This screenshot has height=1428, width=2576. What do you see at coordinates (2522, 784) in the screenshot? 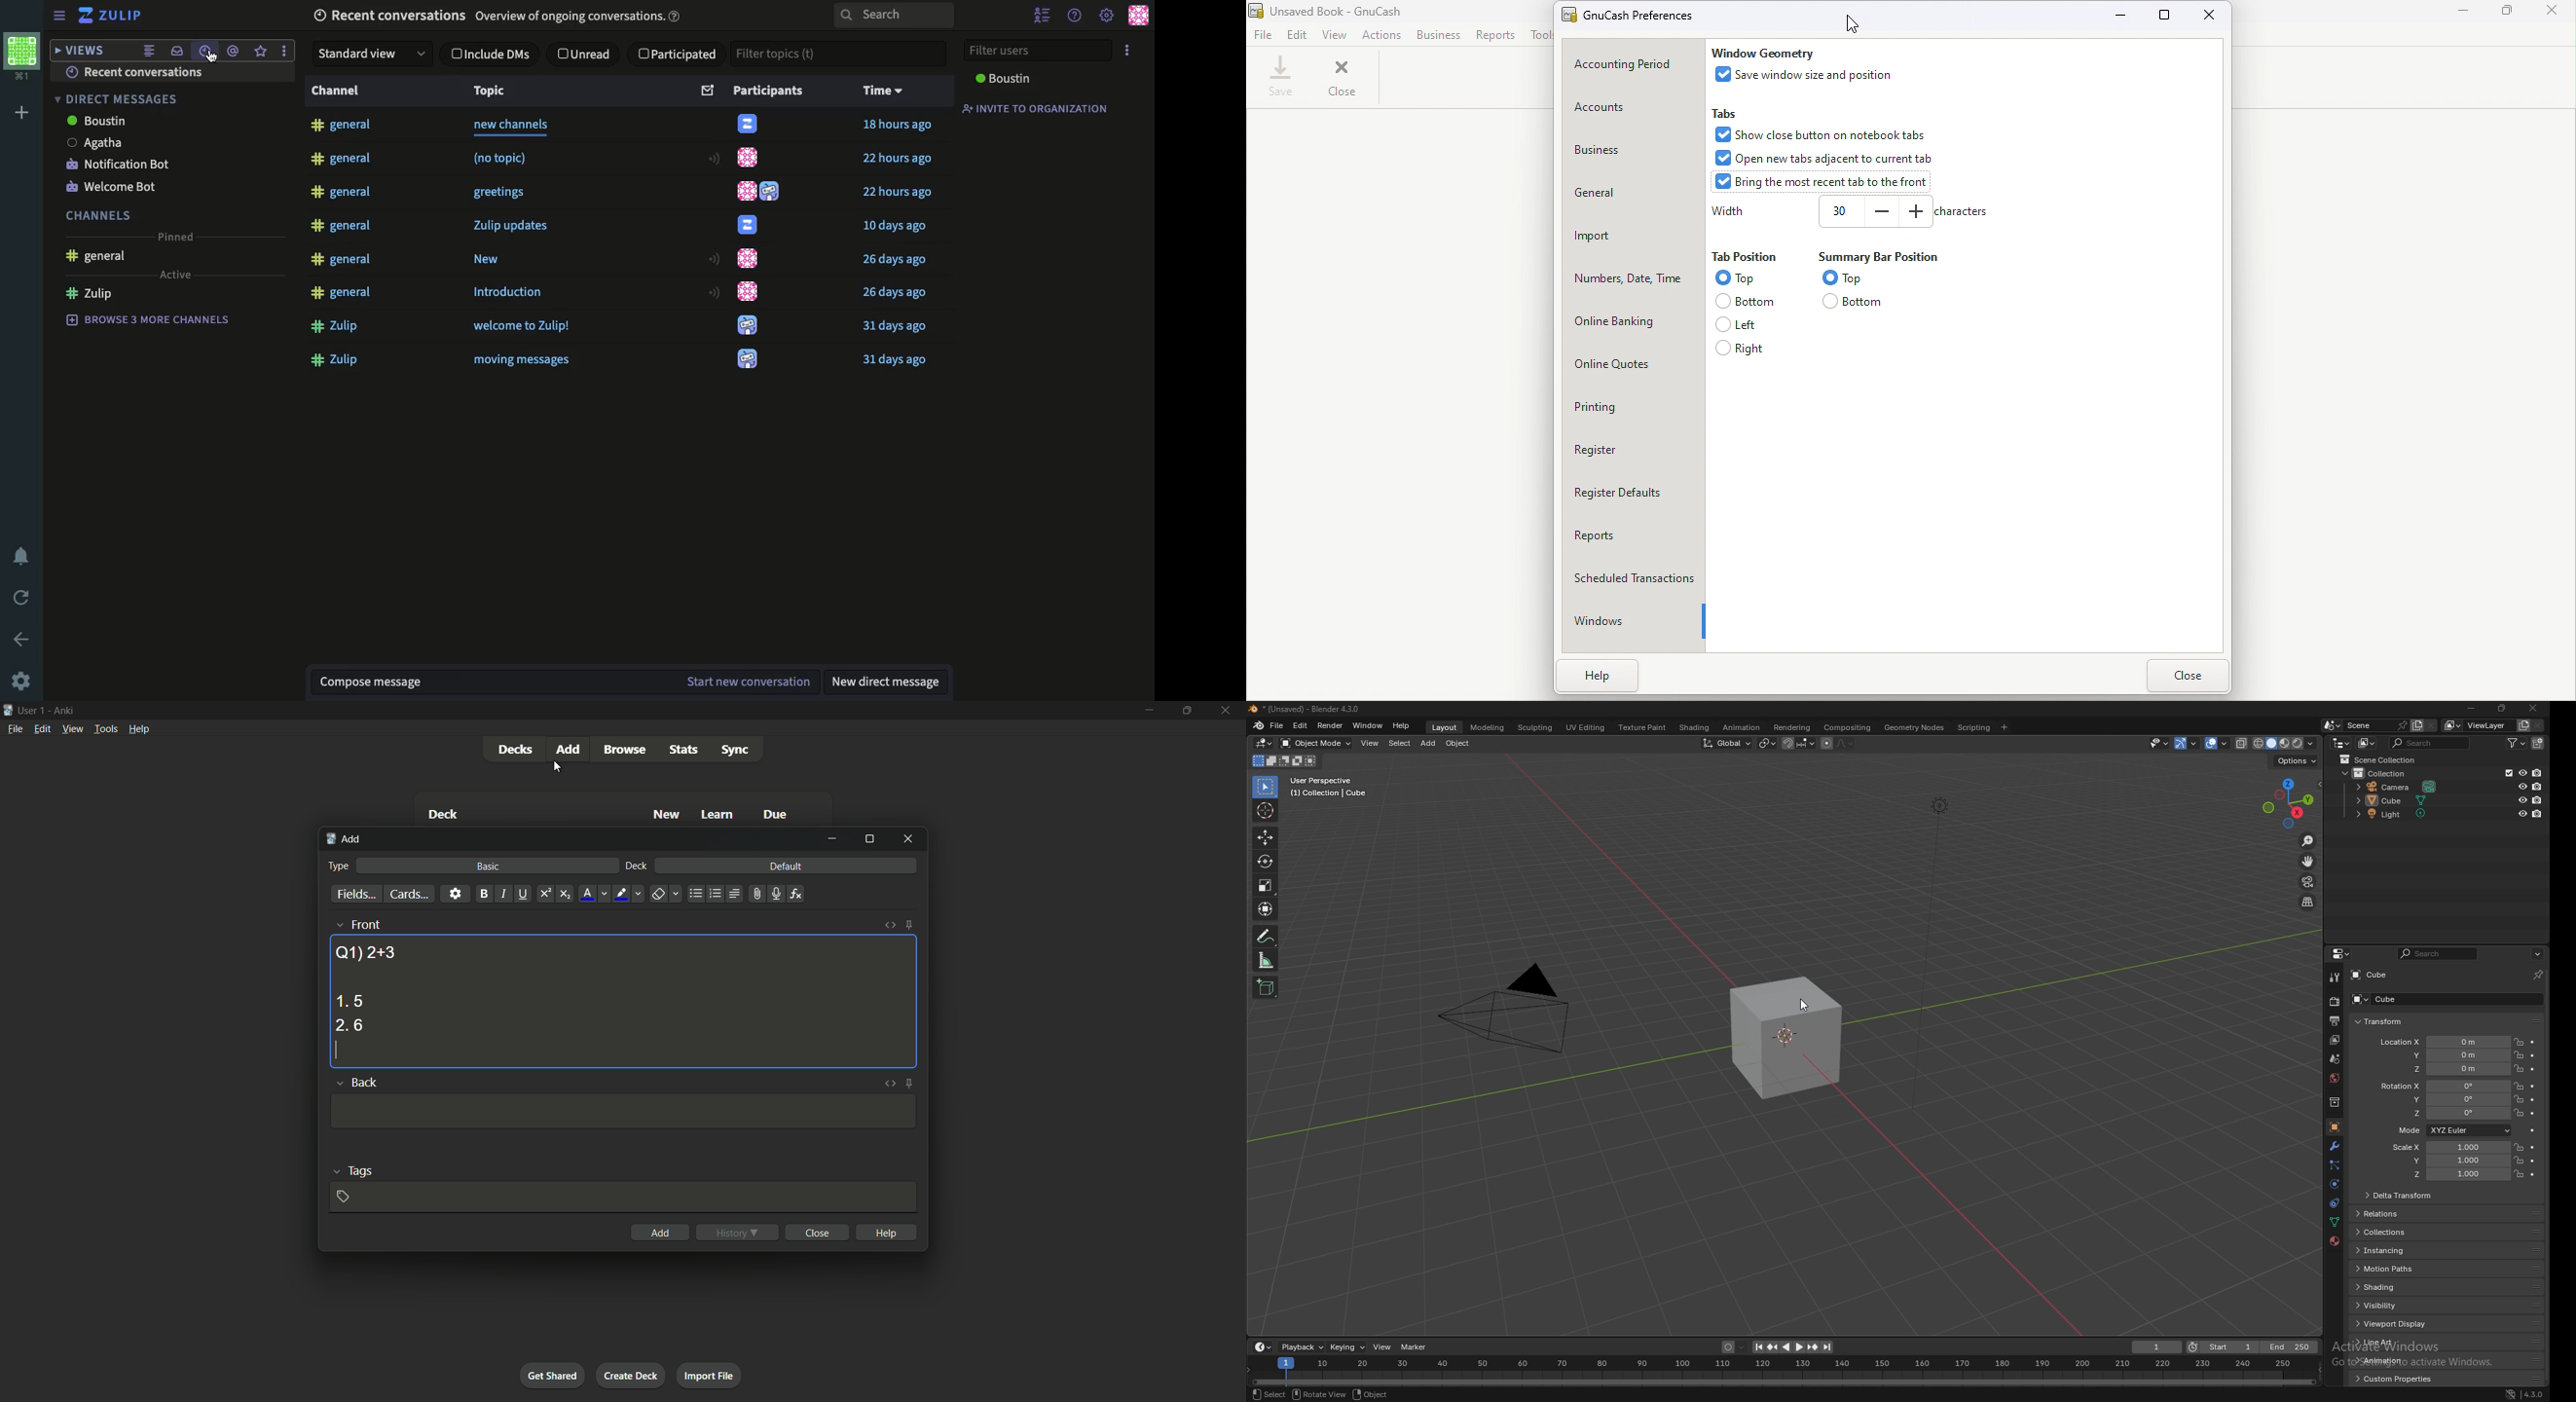
I see `hide in viewport` at bounding box center [2522, 784].